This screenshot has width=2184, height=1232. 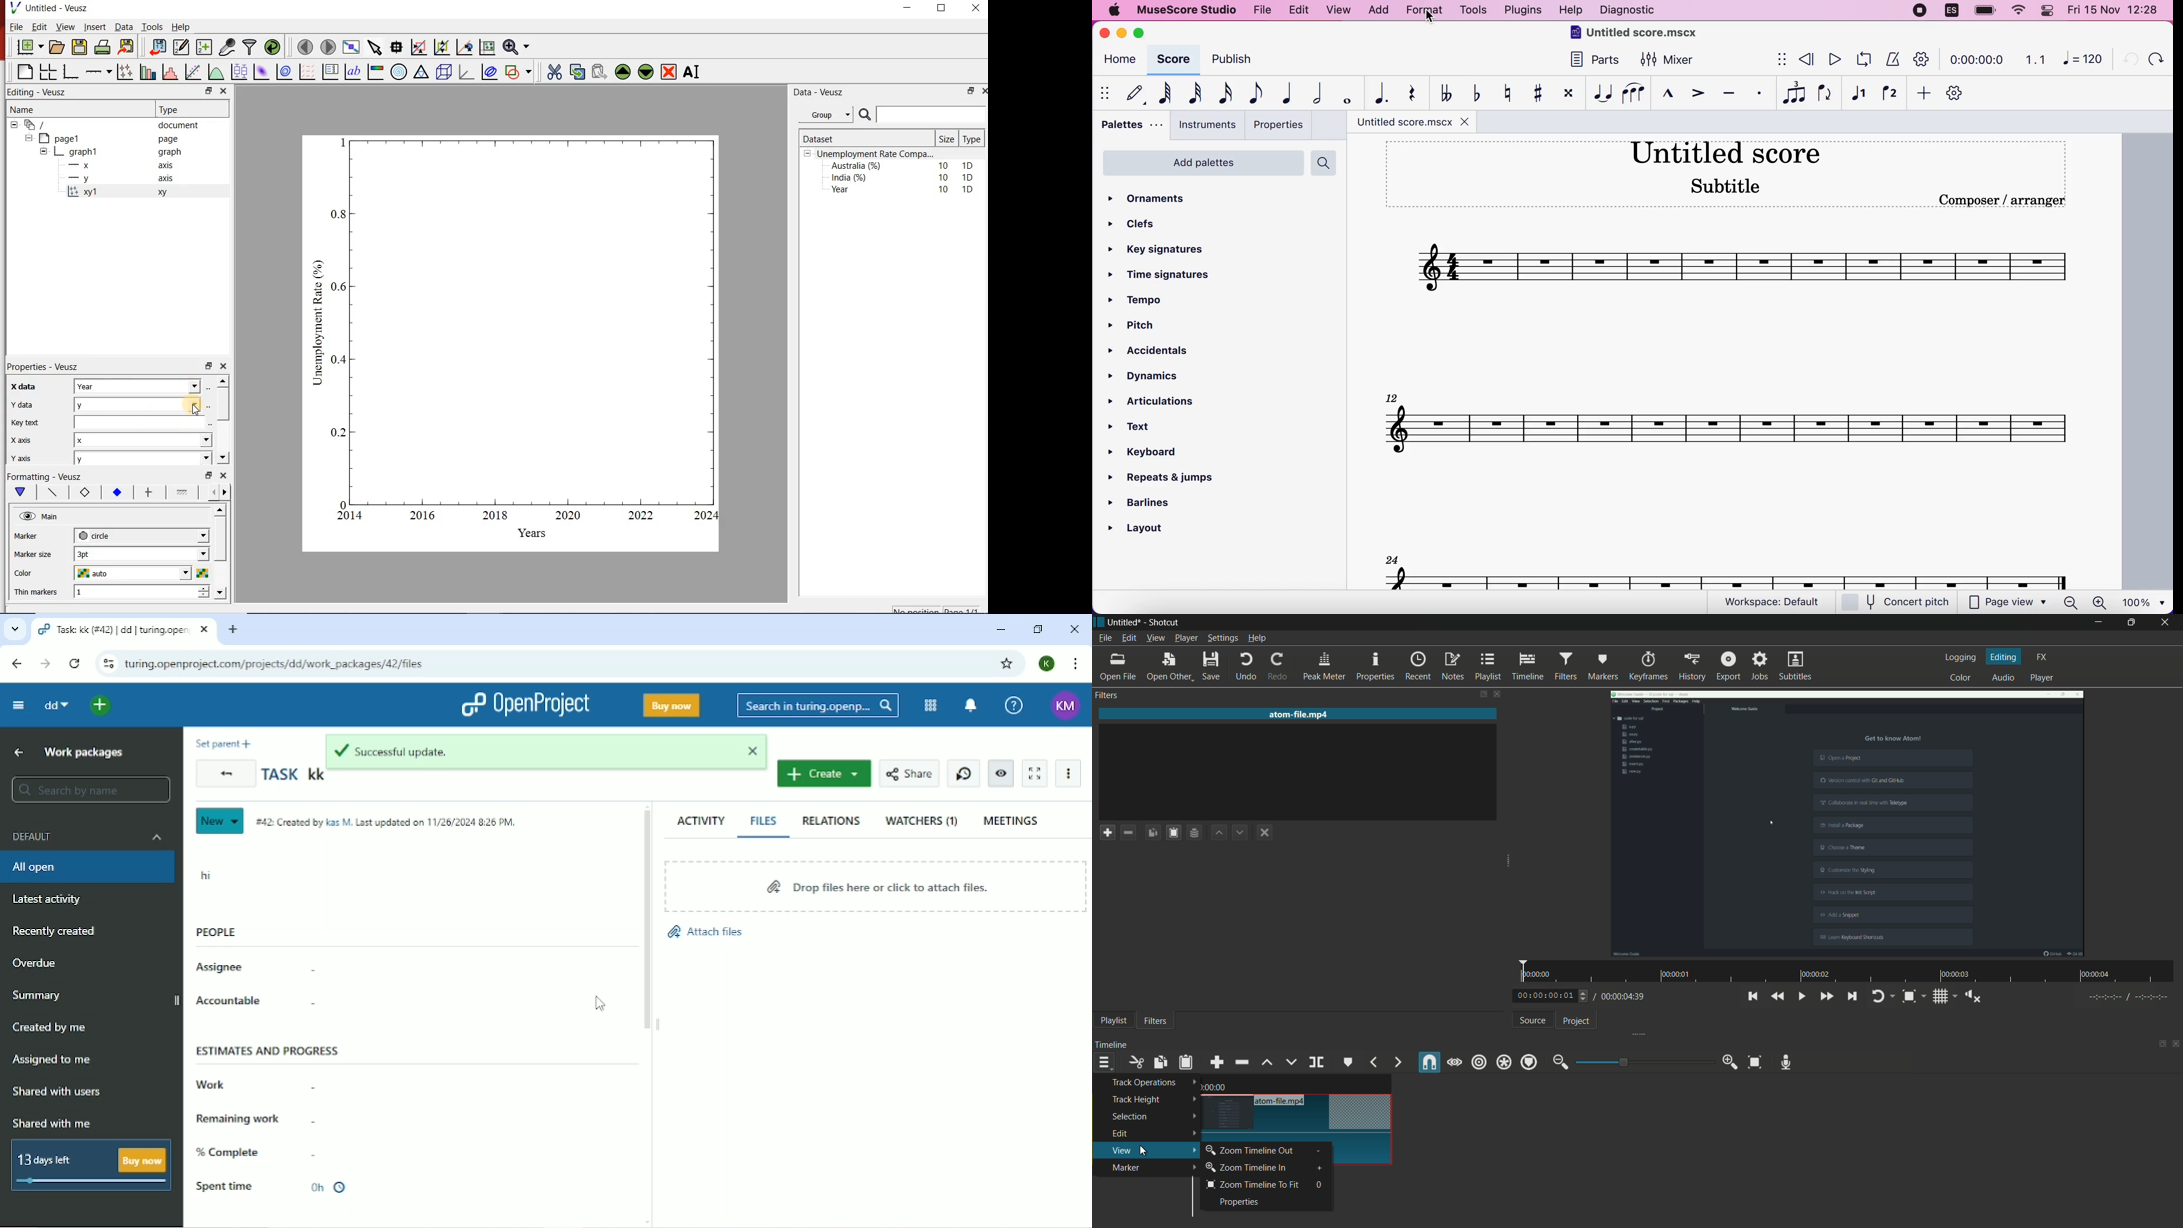 I want to click on redo, so click(x=1278, y=666).